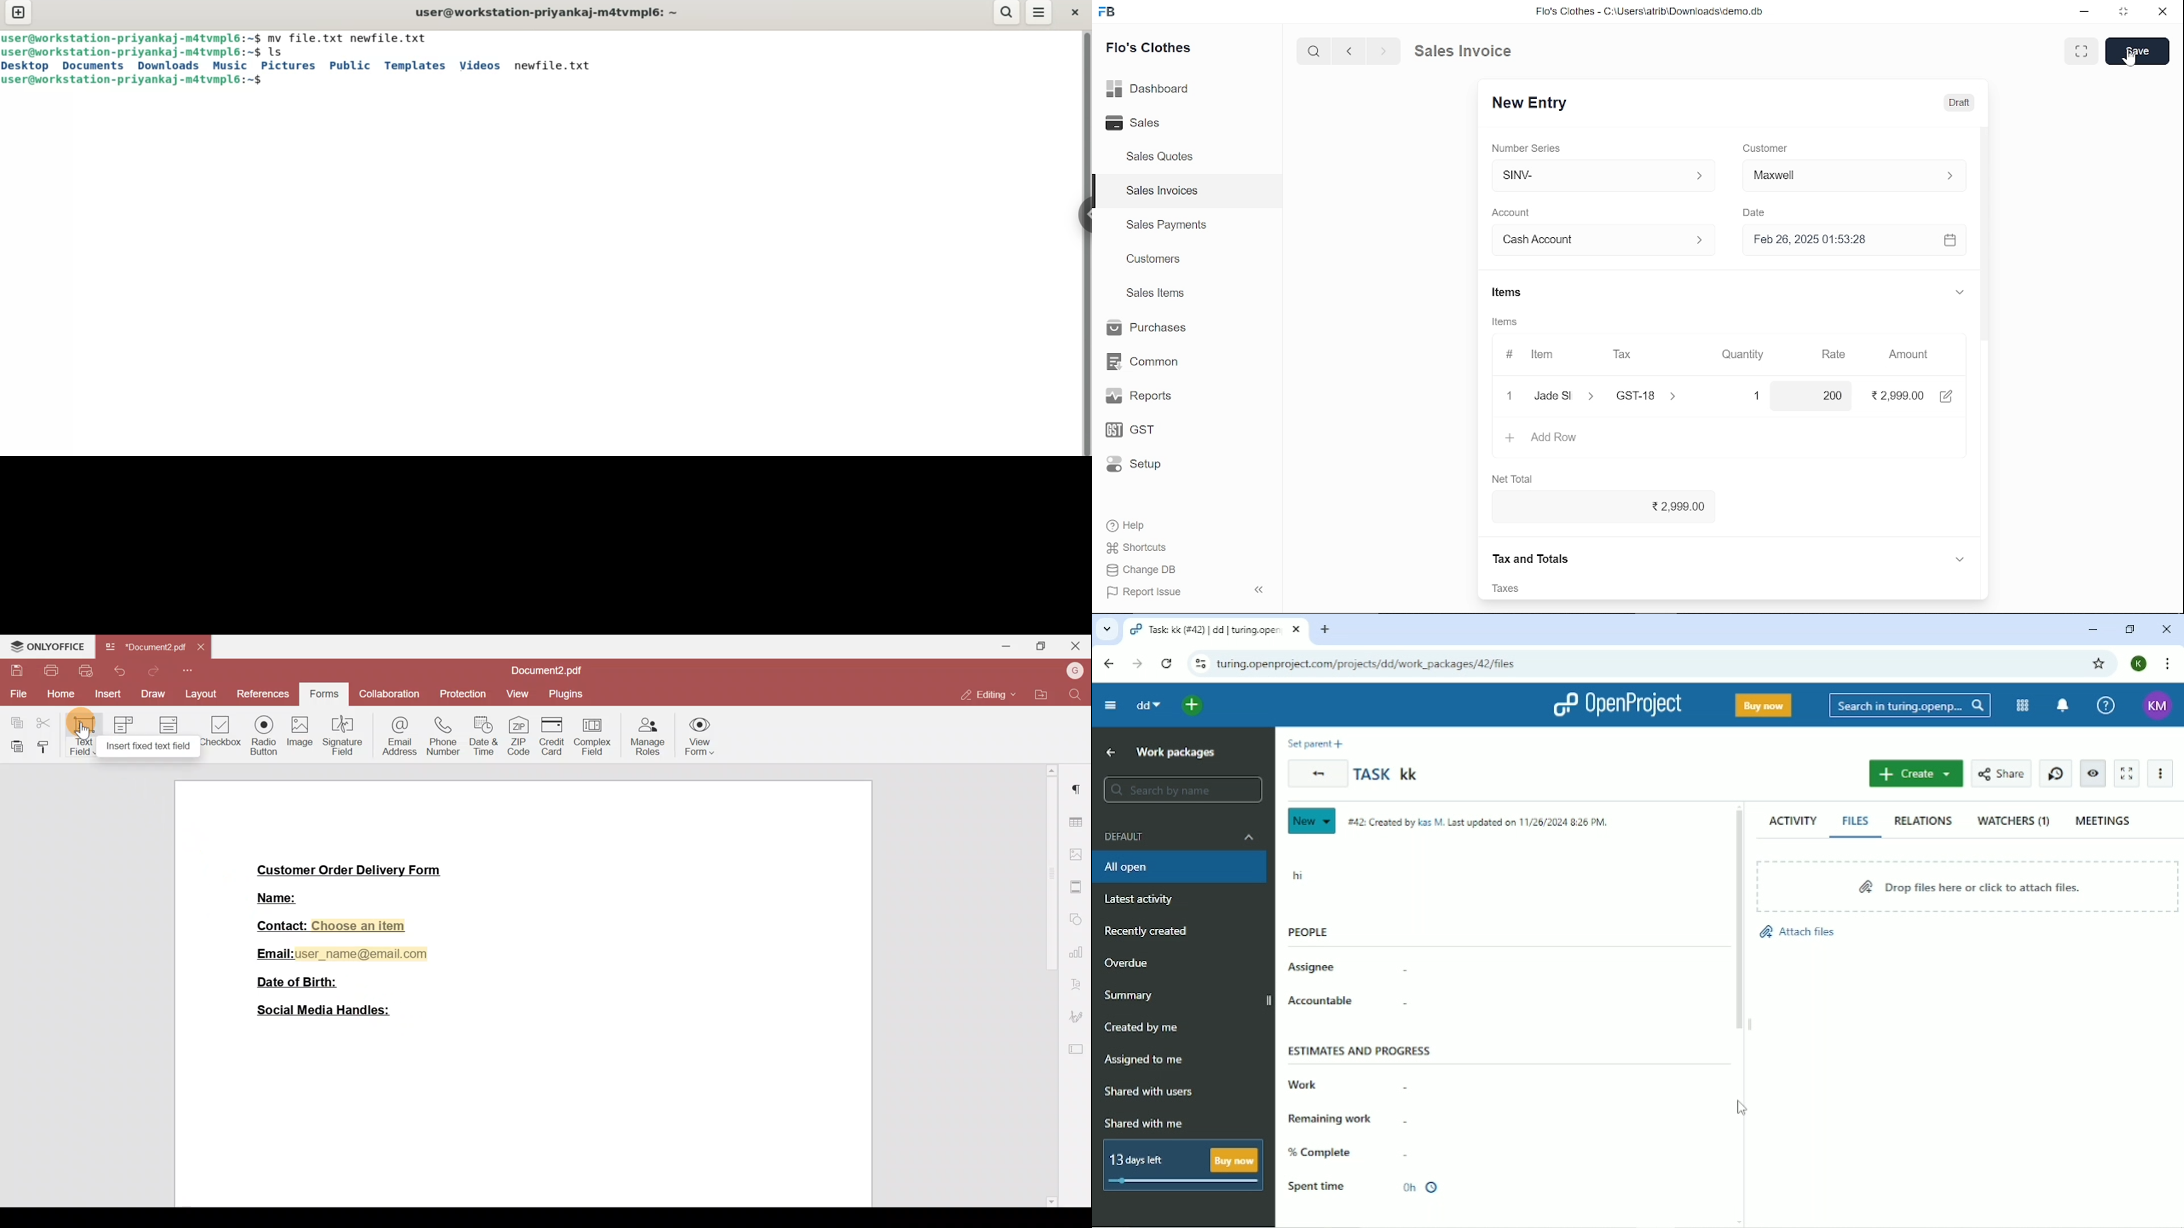  I want to click on close, so click(1508, 395).